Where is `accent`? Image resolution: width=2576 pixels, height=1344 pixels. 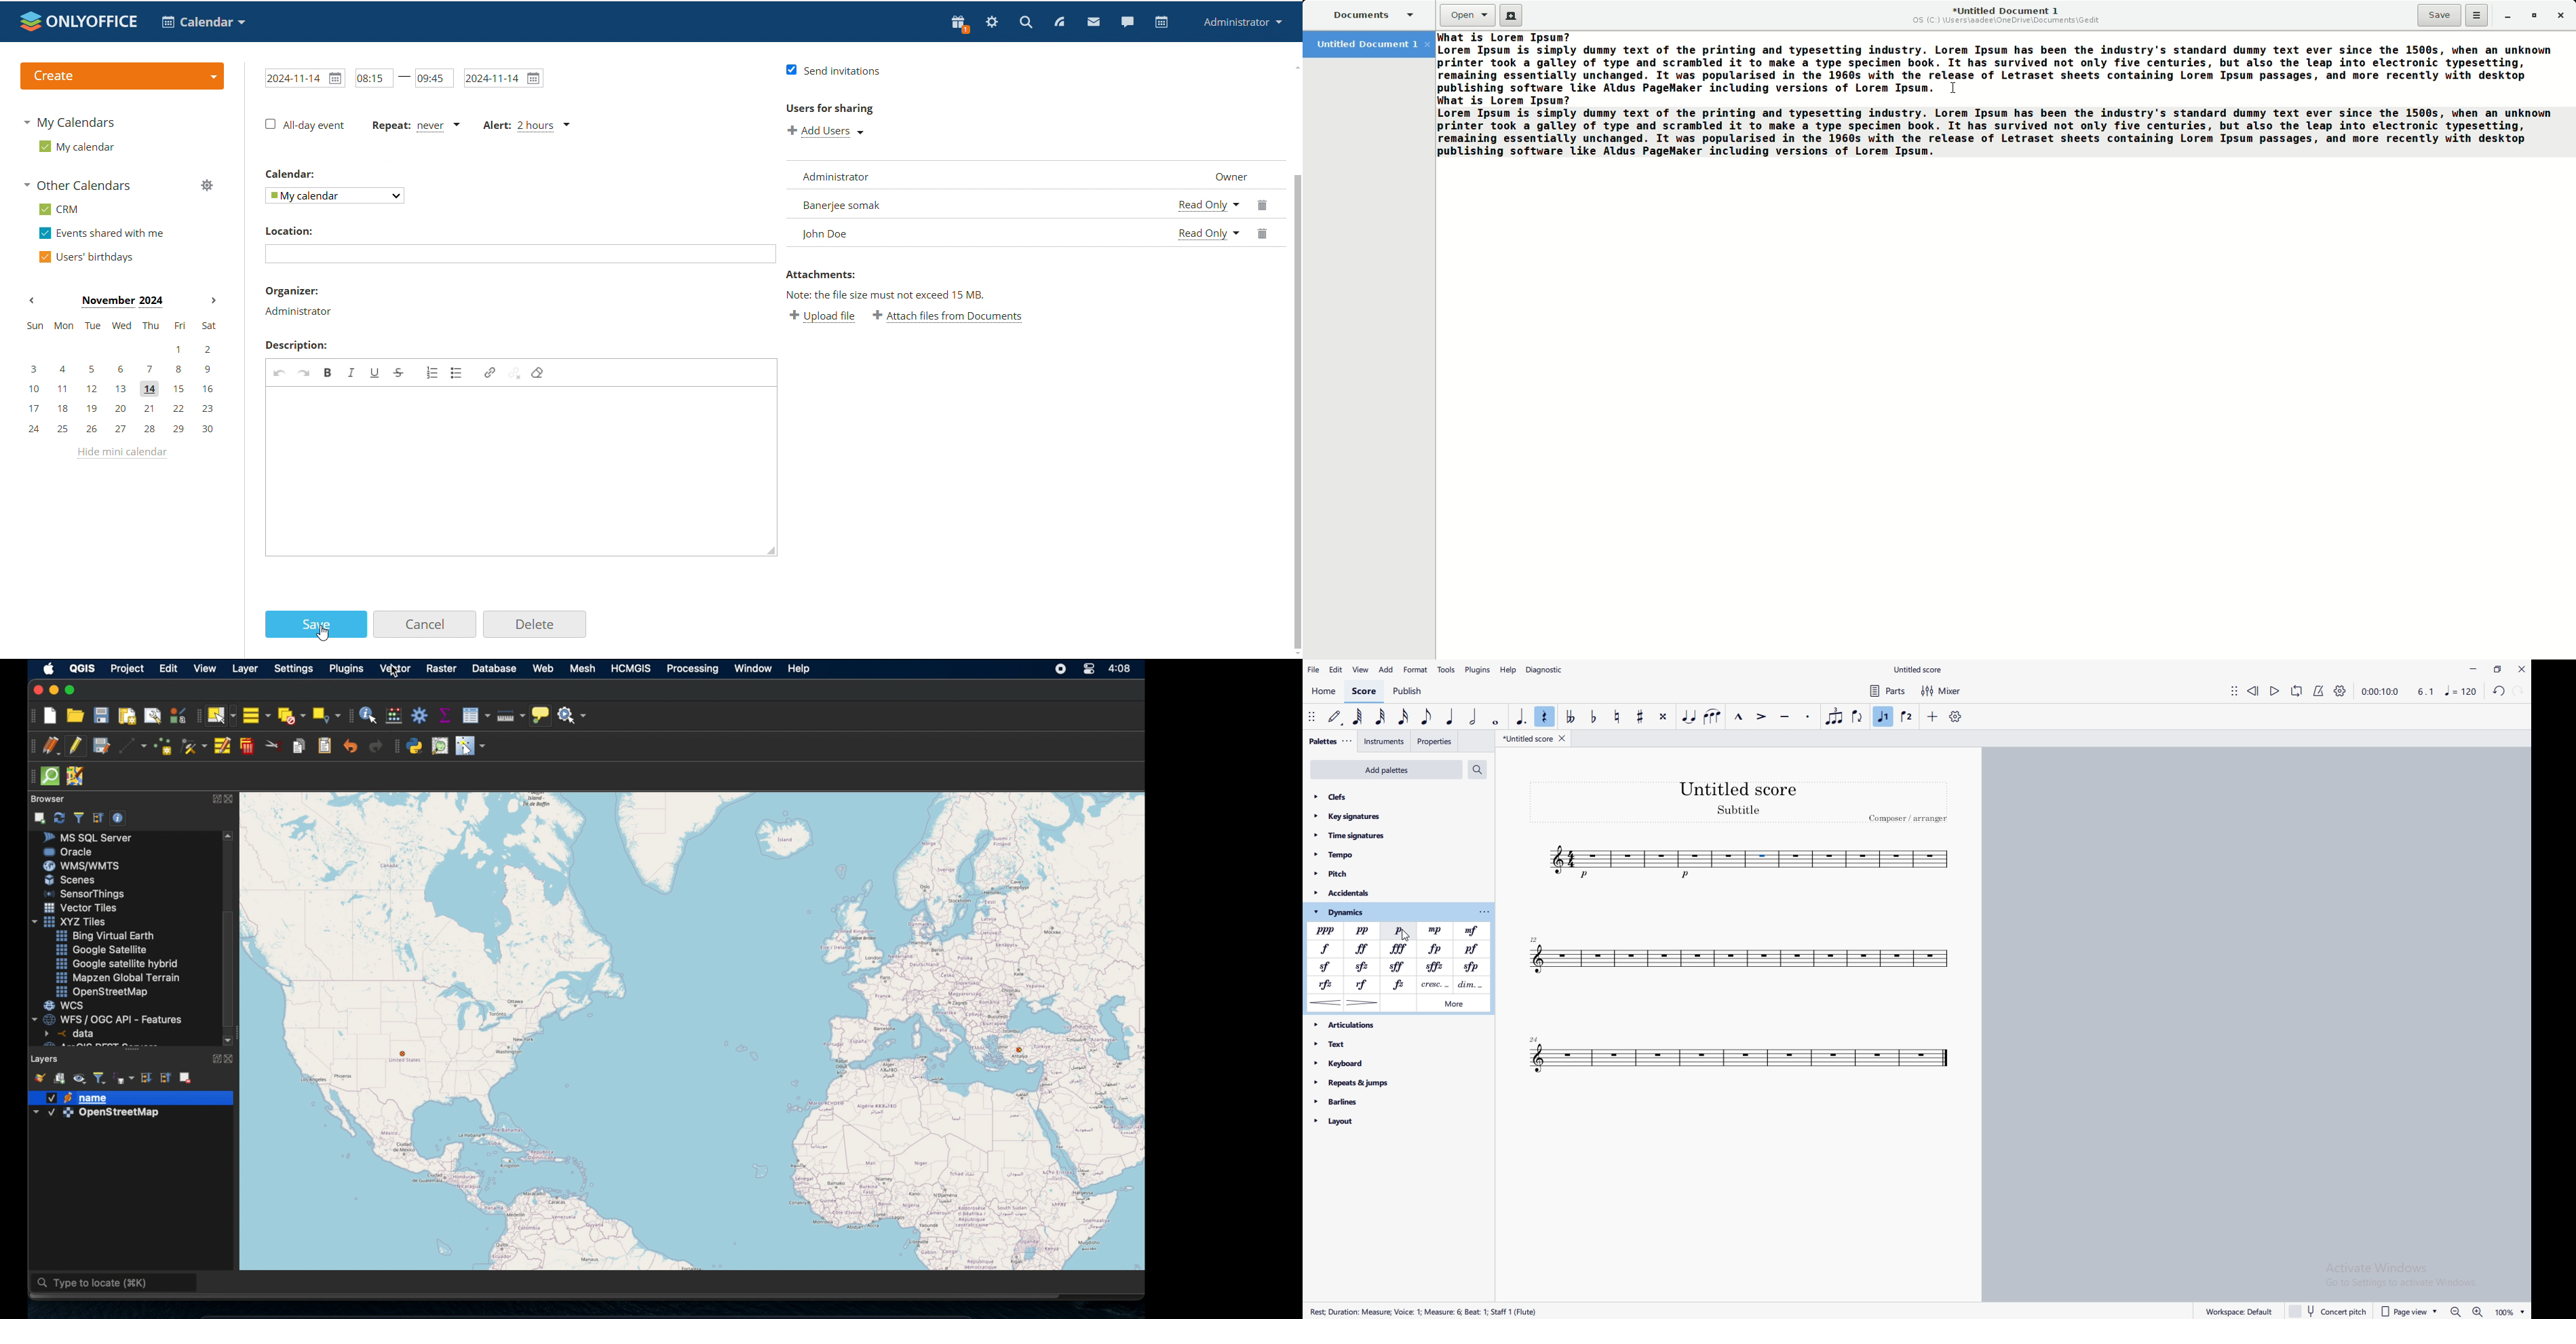 accent is located at coordinates (1763, 716).